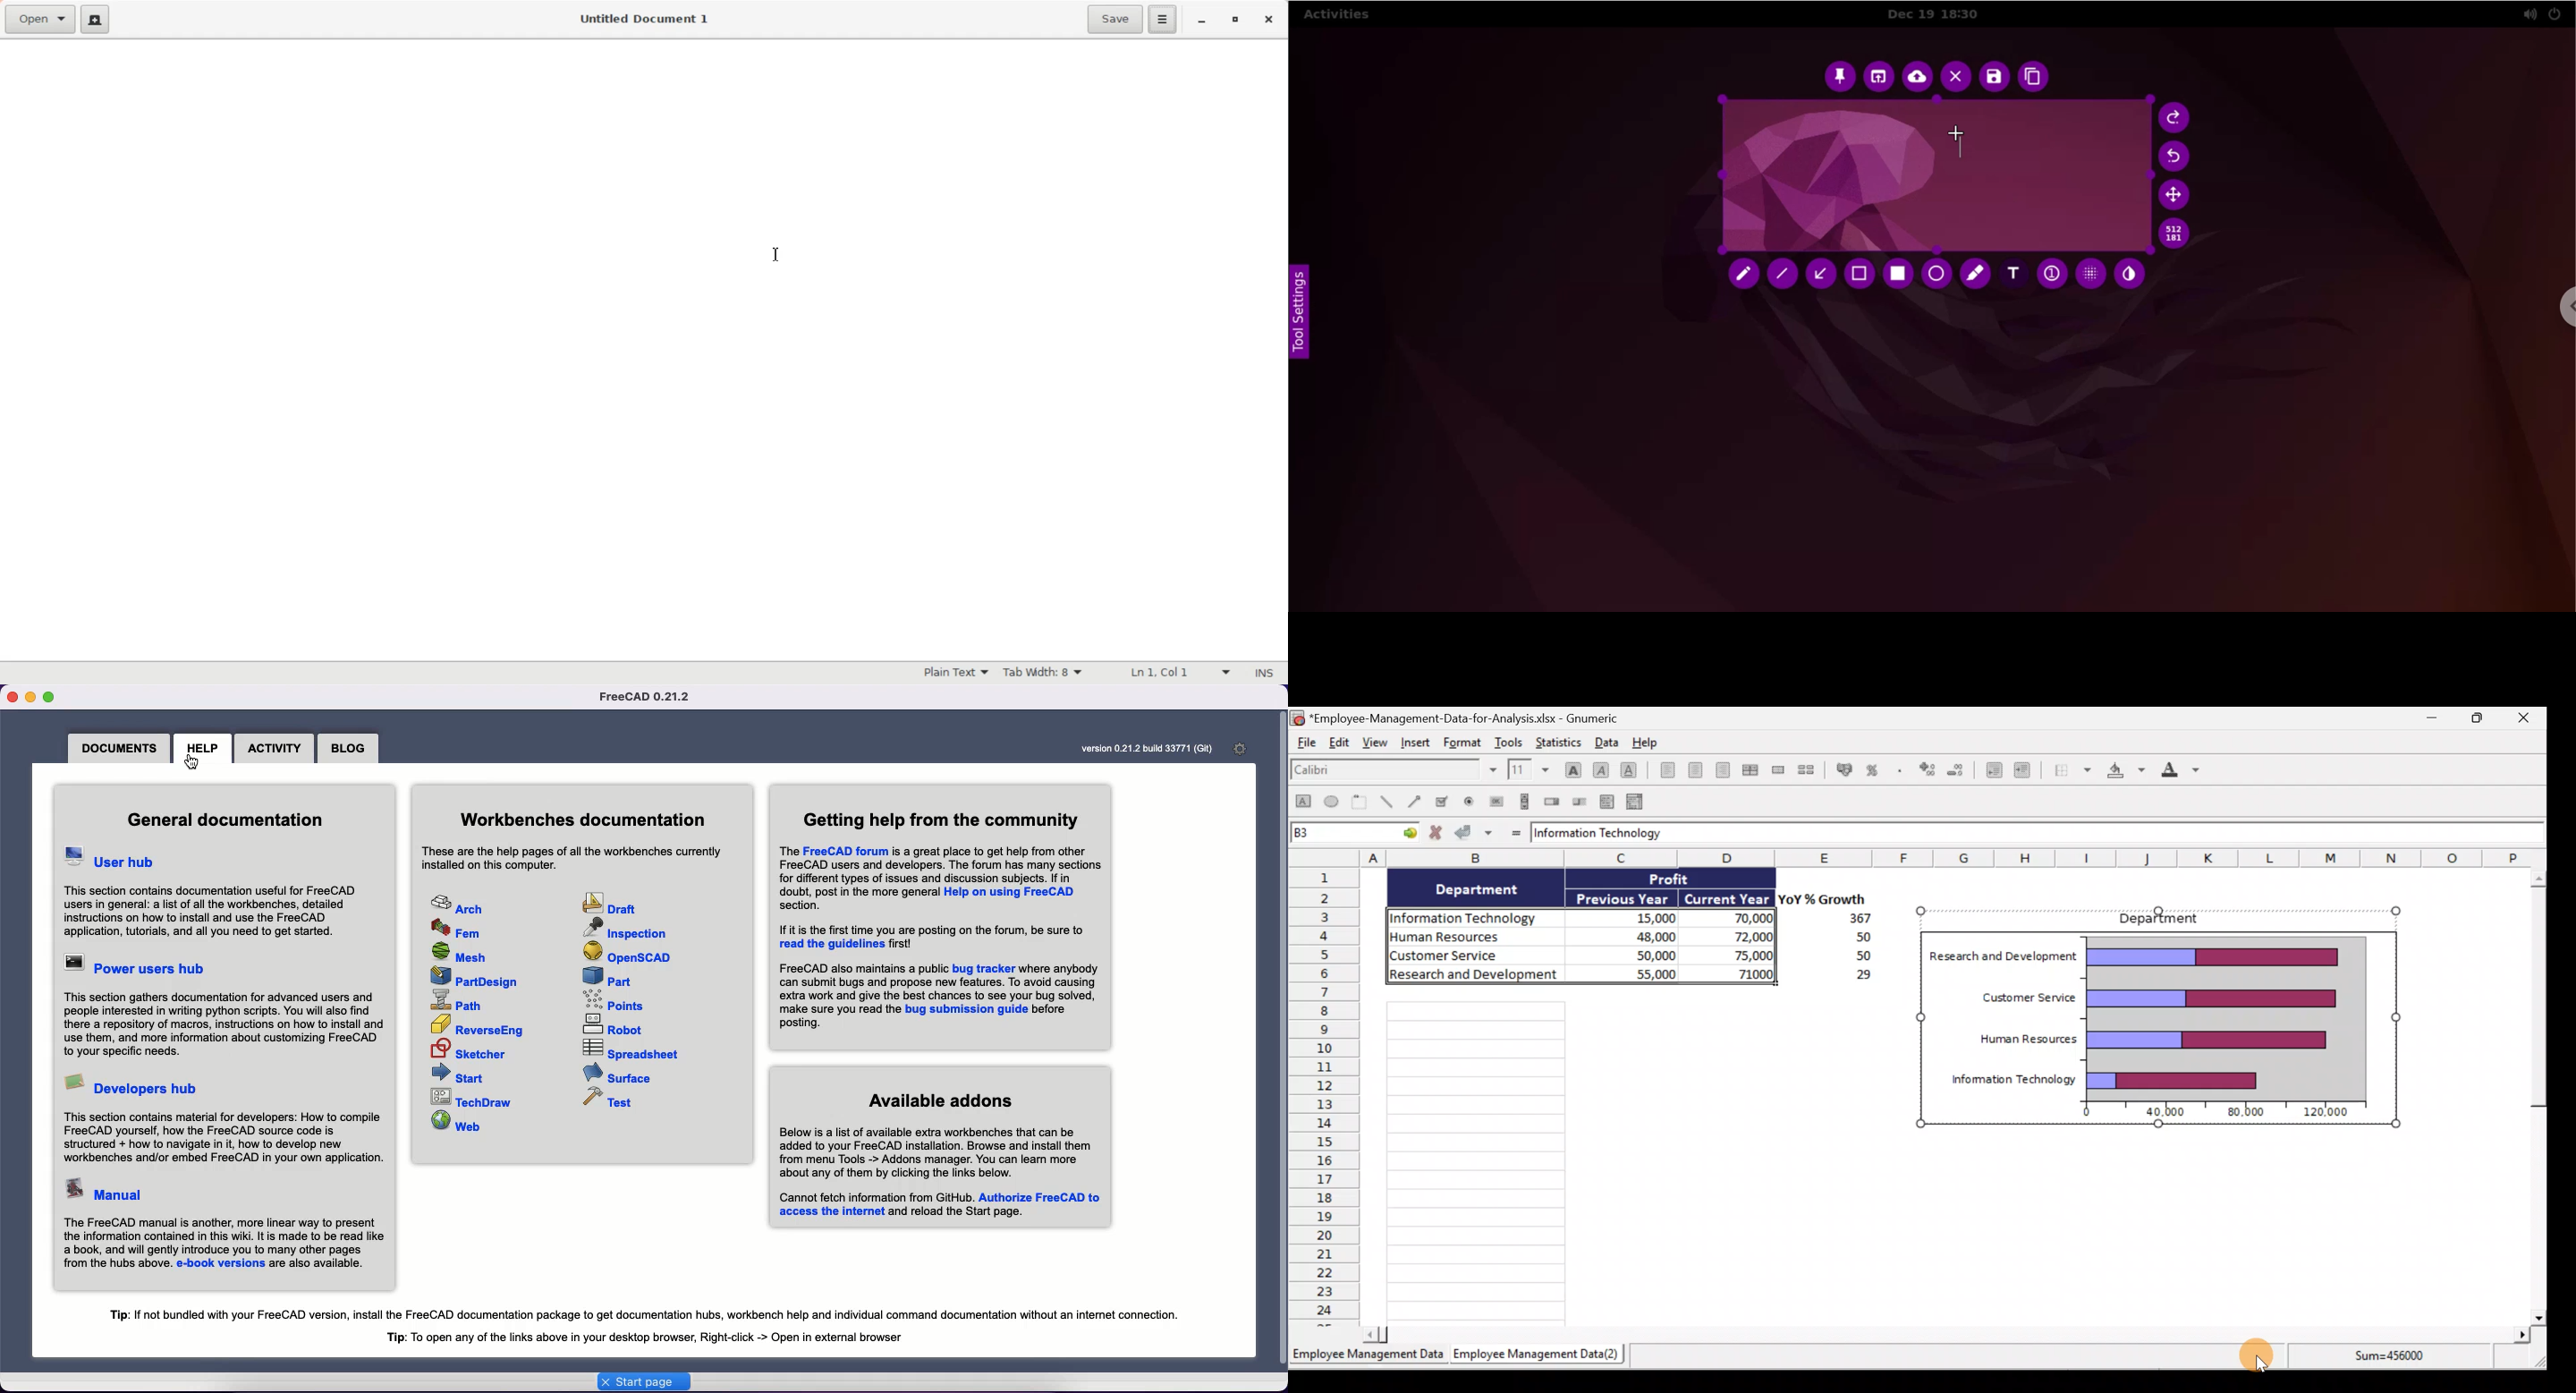 The height and width of the screenshot is (1400, 2576). I want to click on Department, so click(1485, 889).